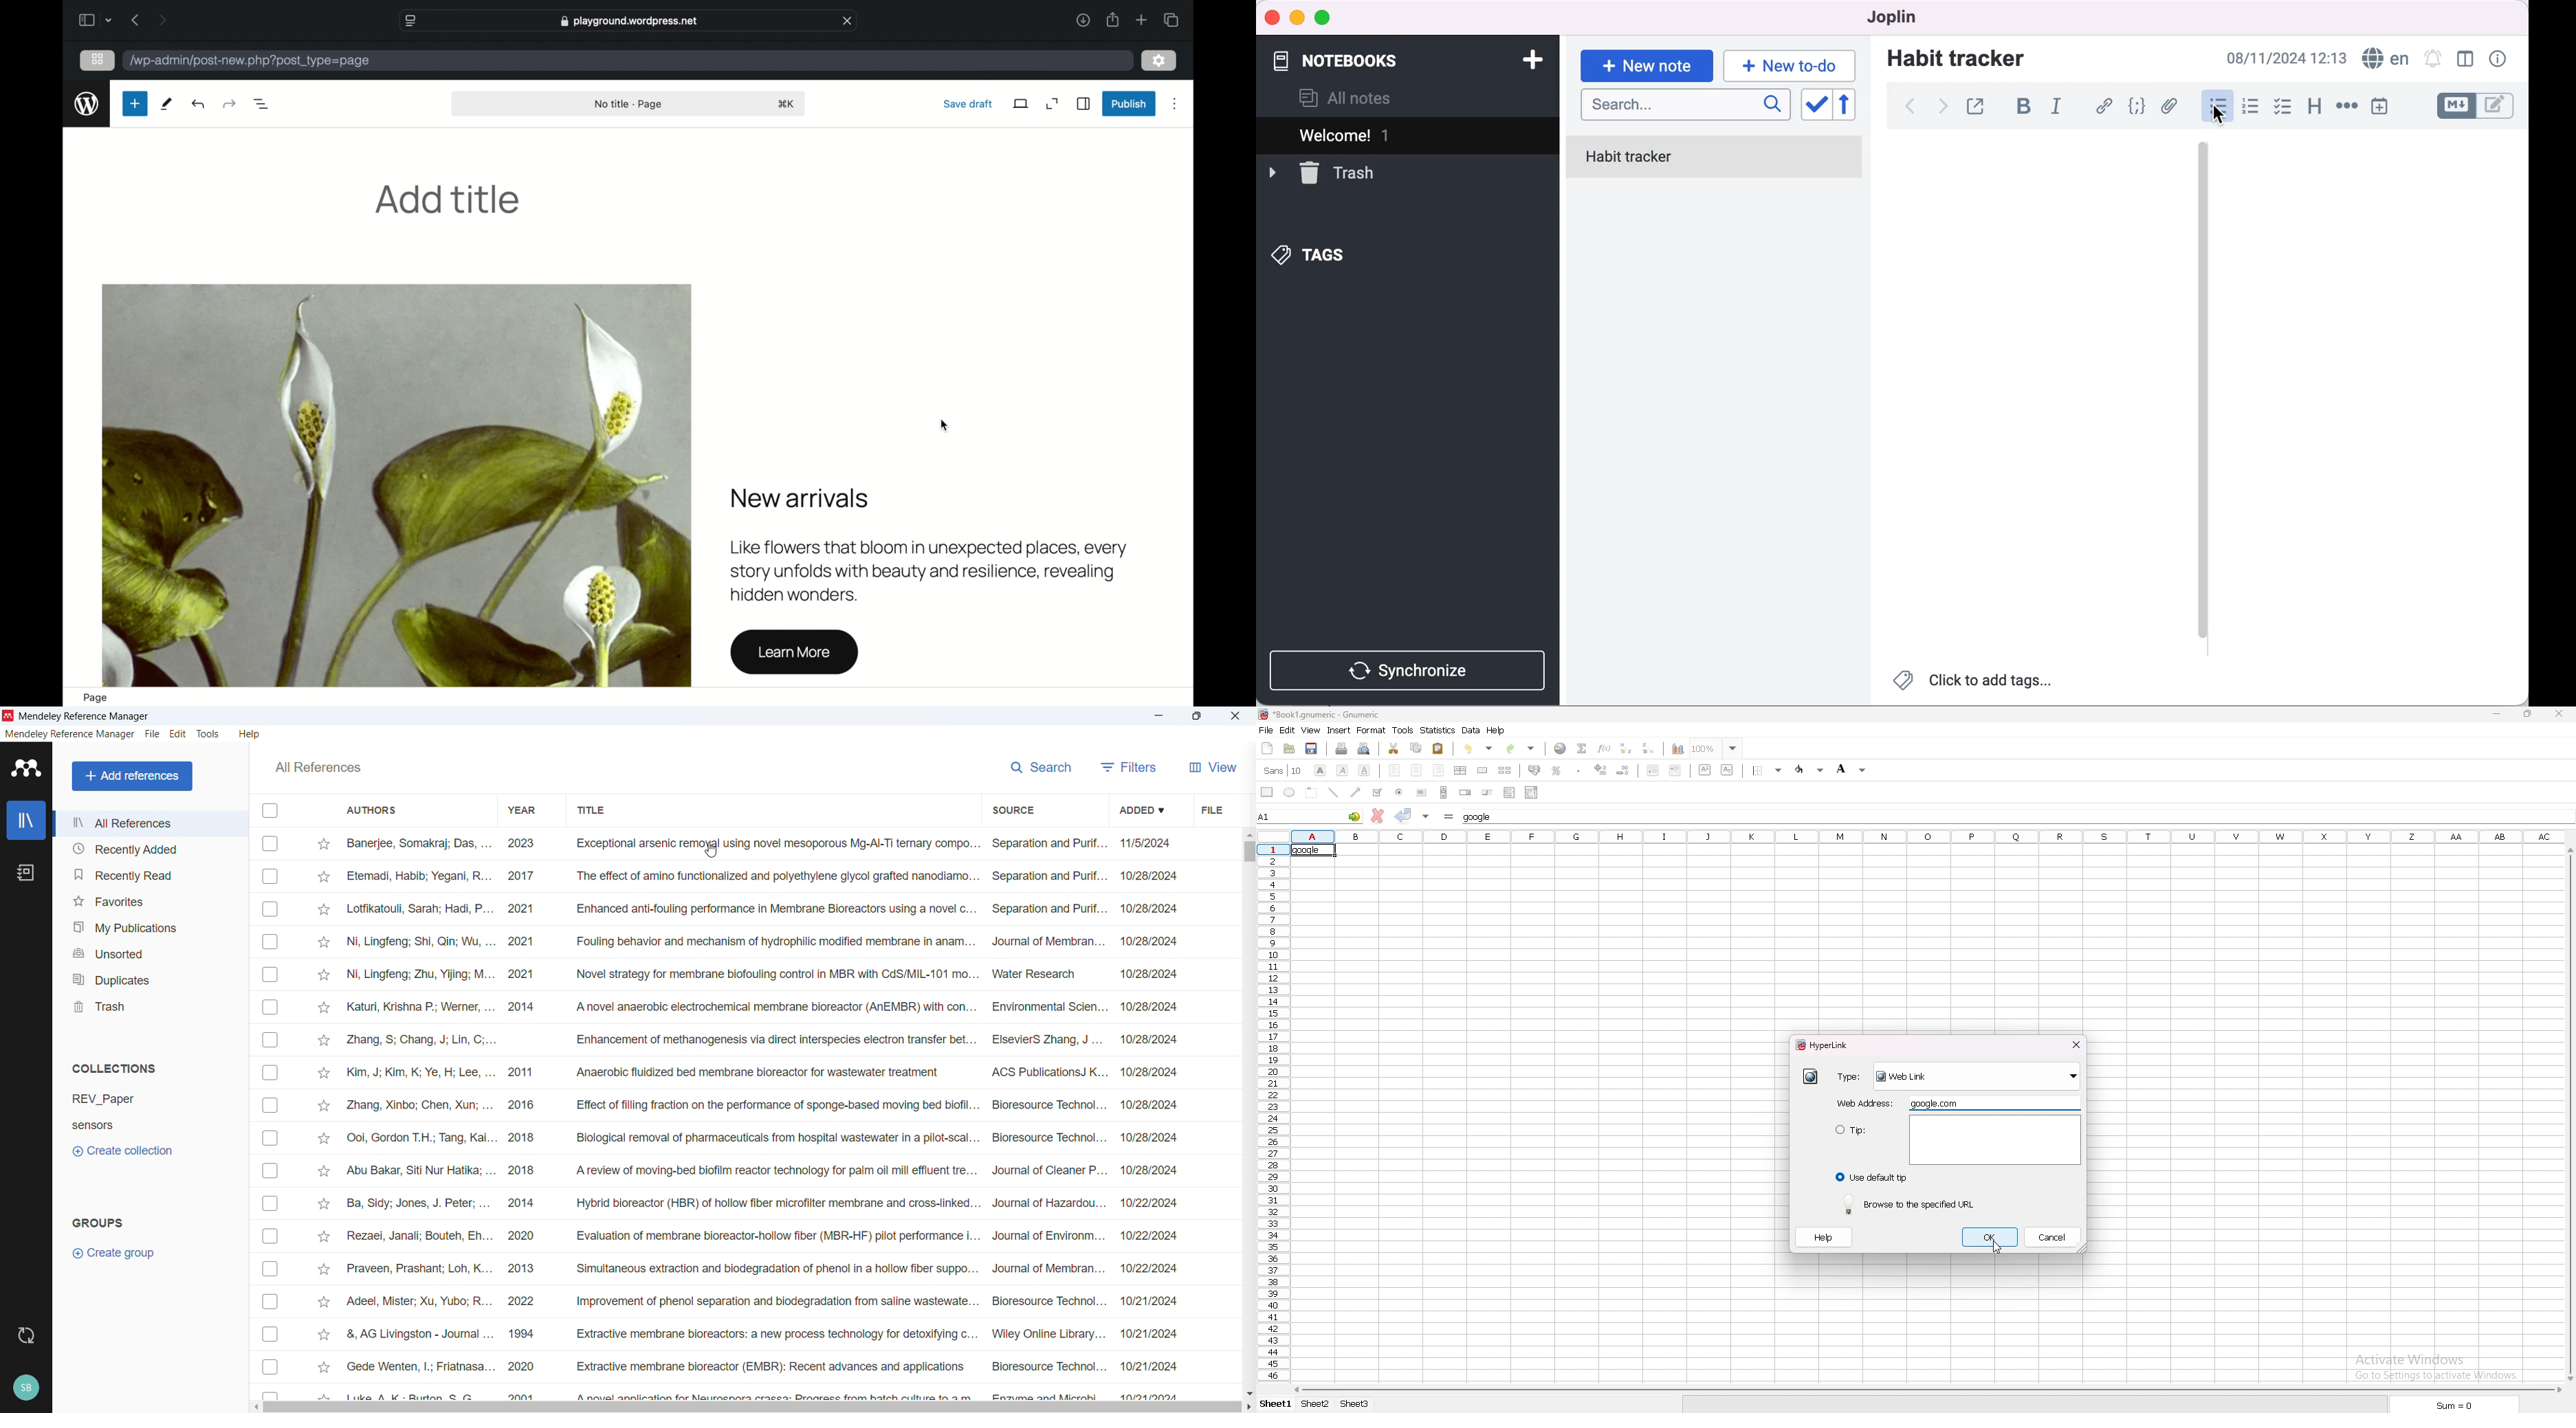 The height and width of the screenshot is (1428, 2576). I want to click on all notes, so click(1346, 98).